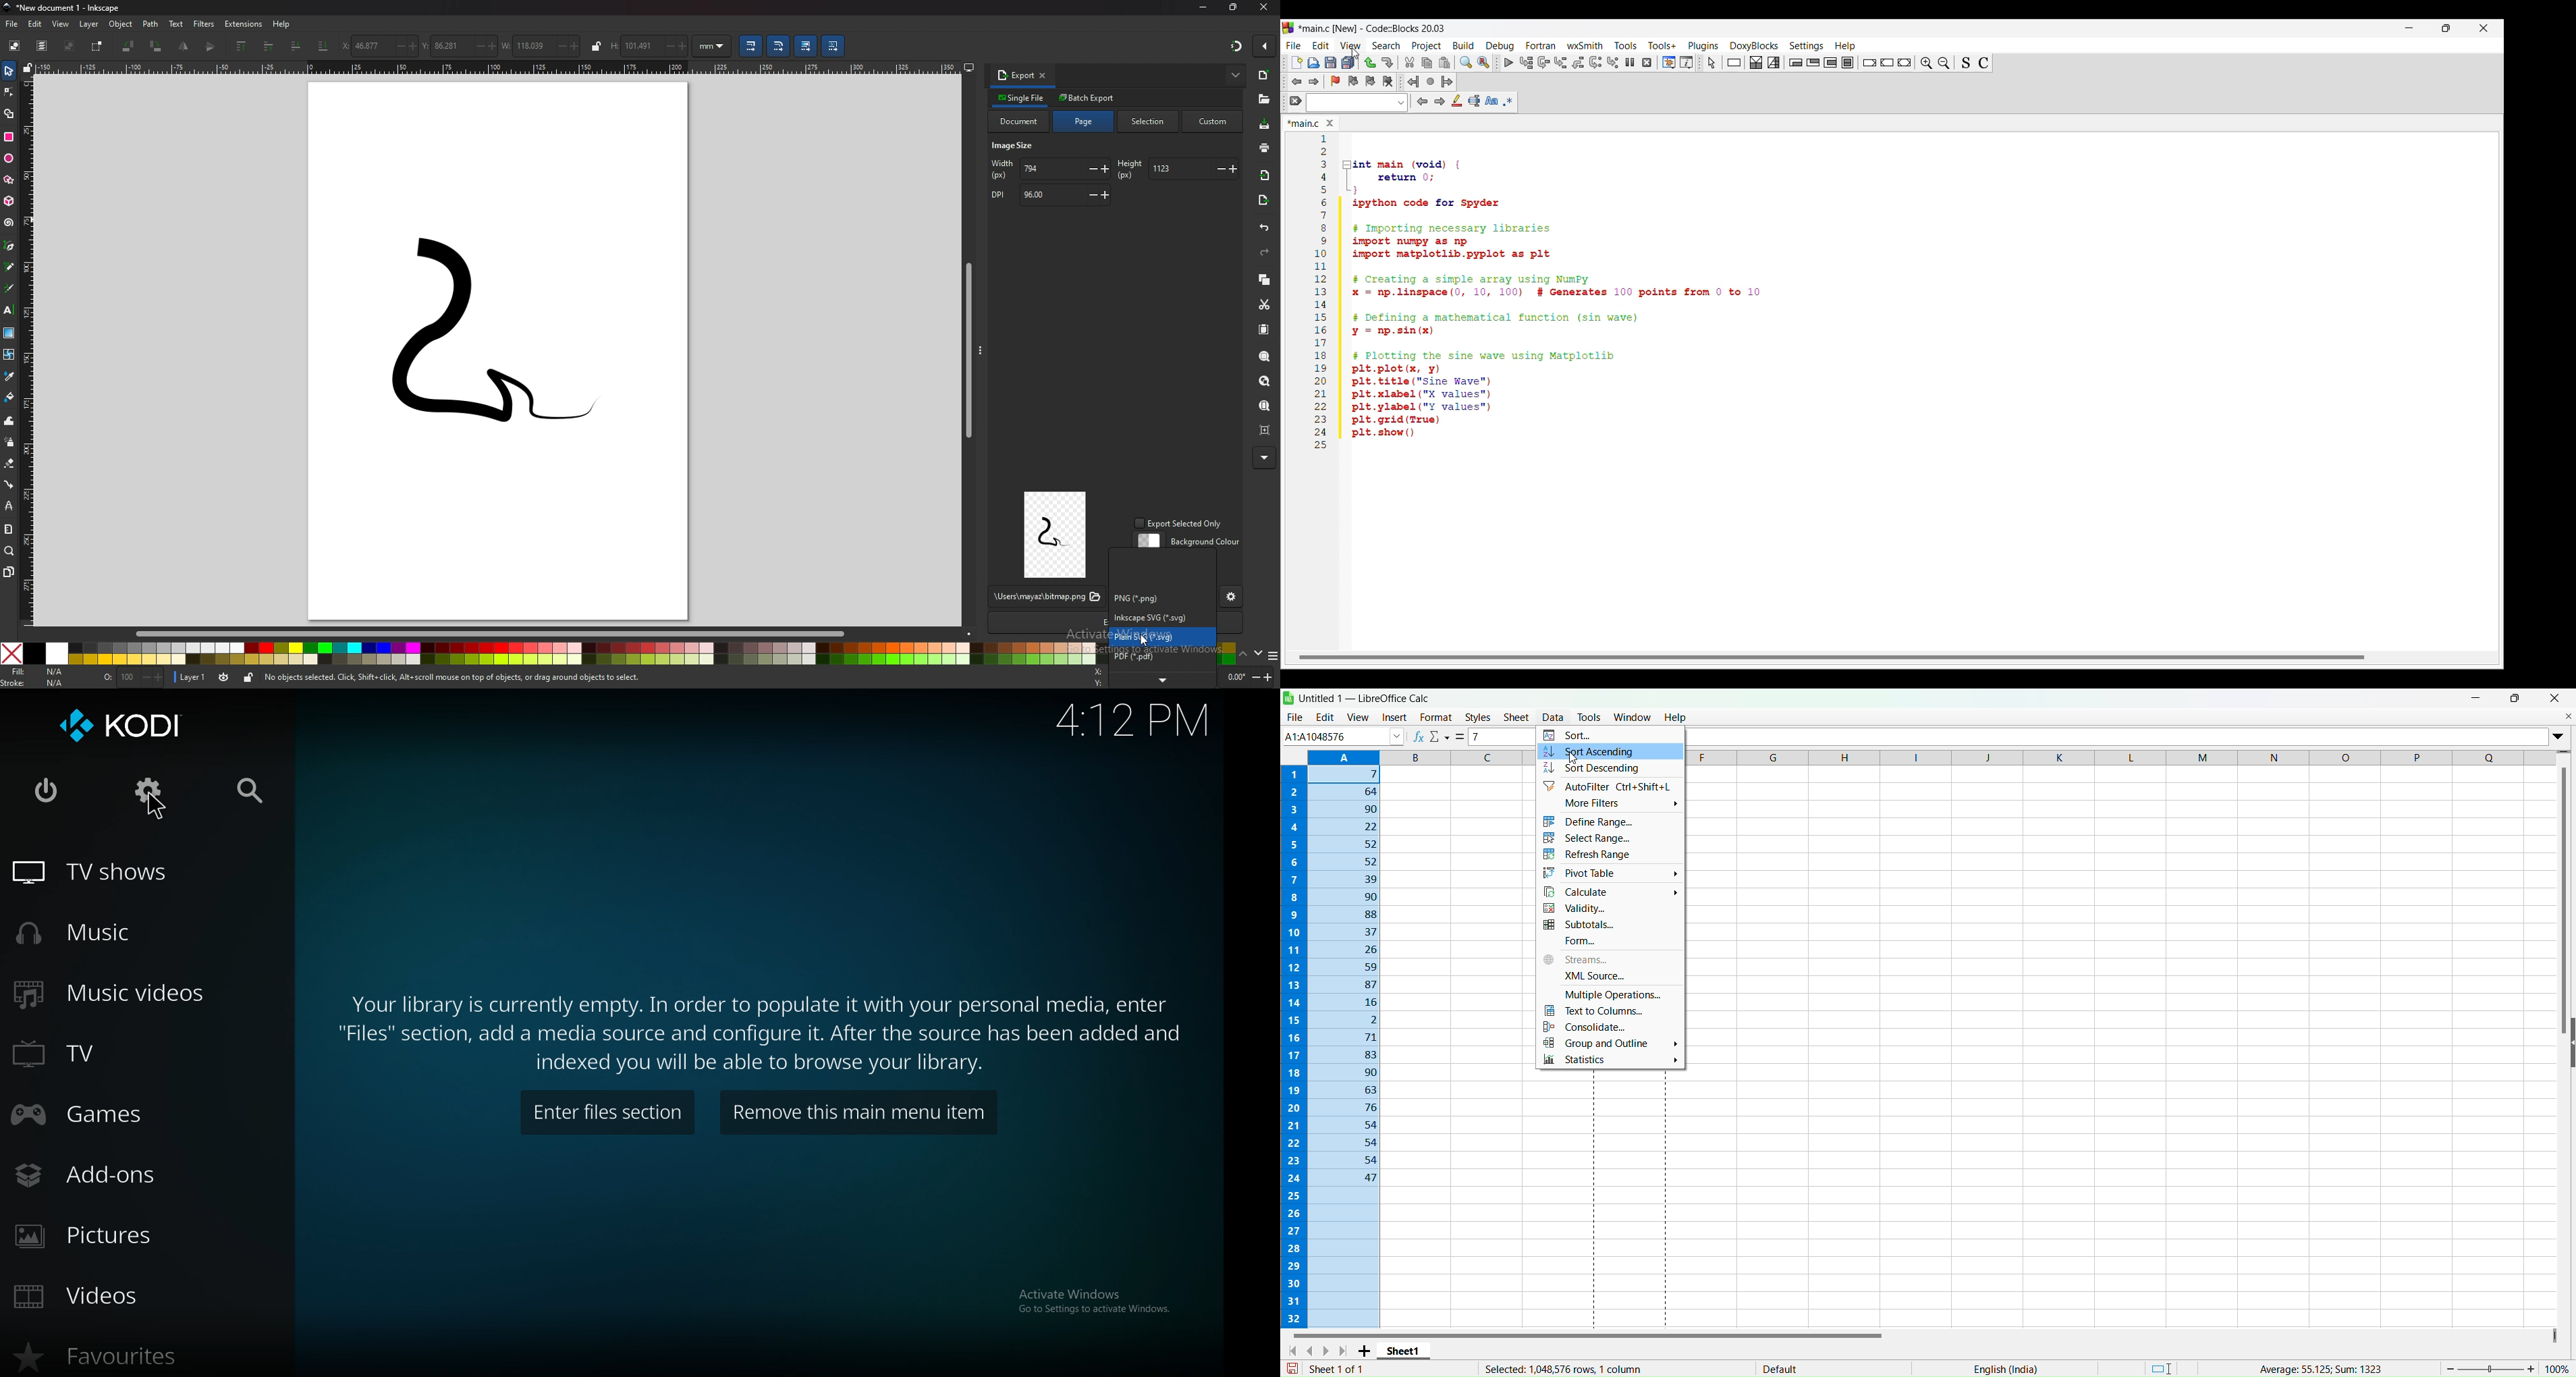 This screenshot has width=2576, height=1400. Describe the element at coordinates (650, 46) in the screenshot. I see `height` at that location.